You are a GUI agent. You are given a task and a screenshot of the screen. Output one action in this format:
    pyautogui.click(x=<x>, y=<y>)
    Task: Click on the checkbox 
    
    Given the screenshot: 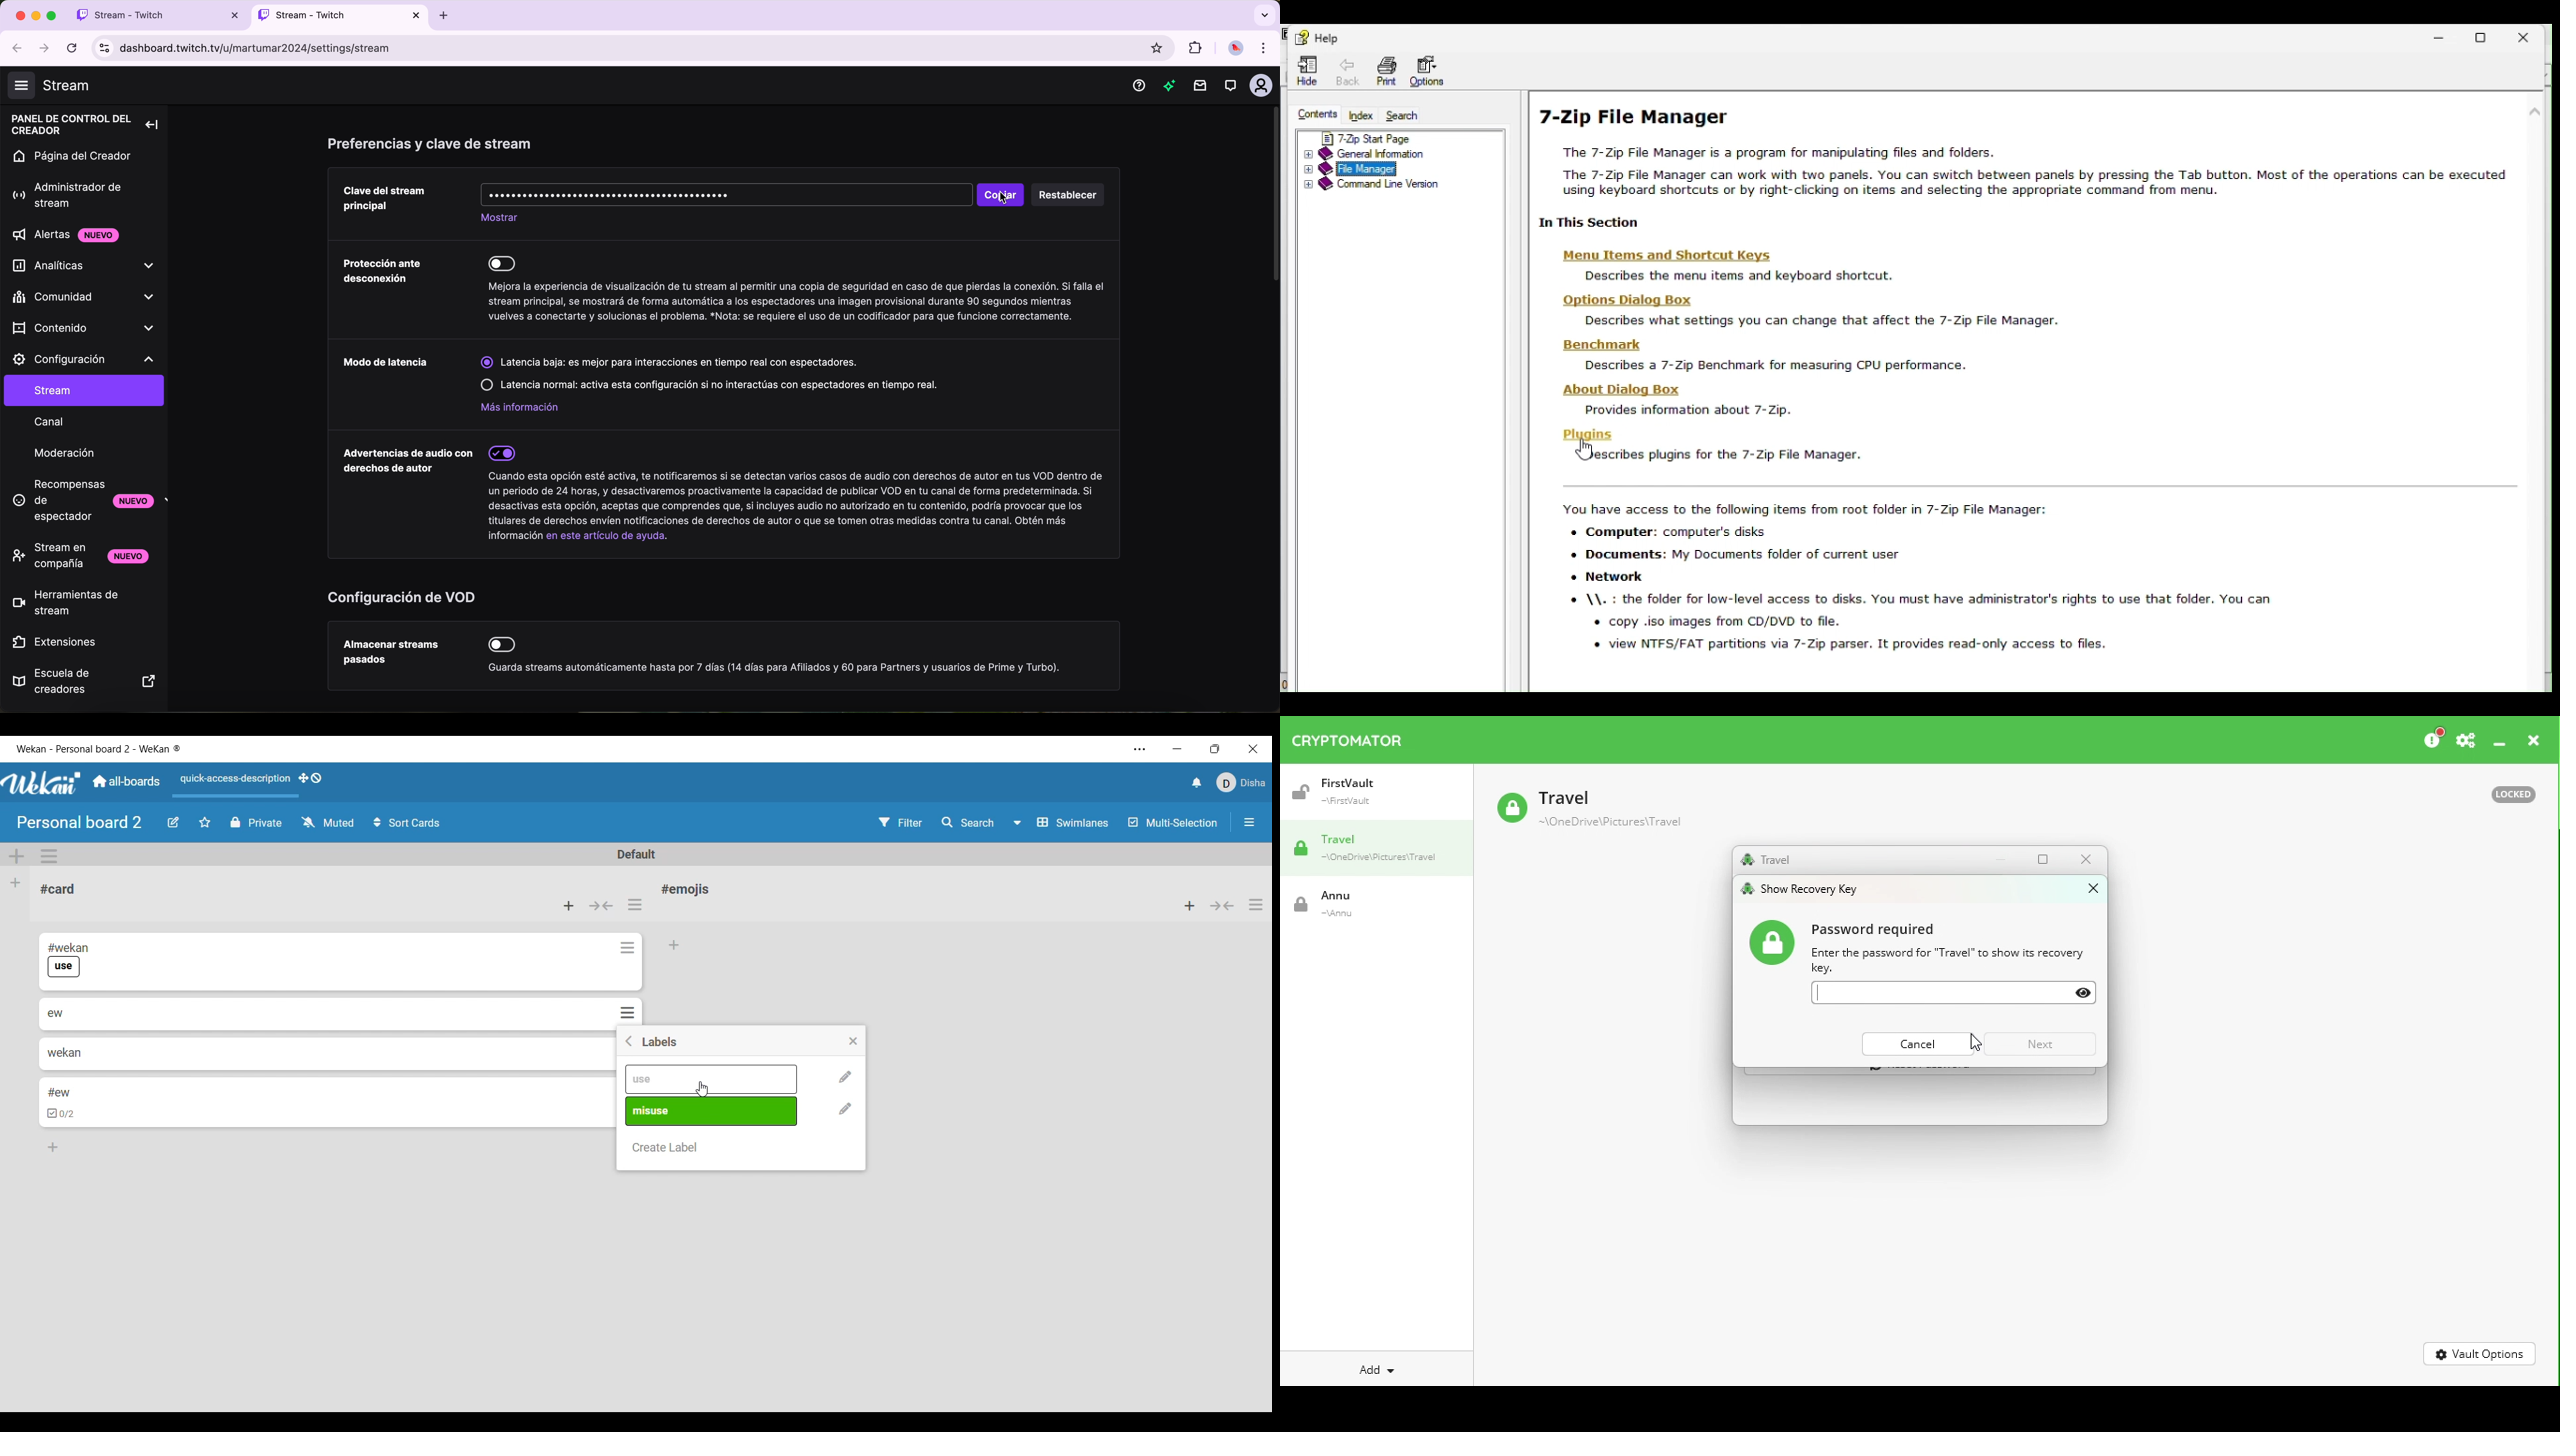 What is the action you would take?
    pyautogui.click(x=62, y=1114)
    